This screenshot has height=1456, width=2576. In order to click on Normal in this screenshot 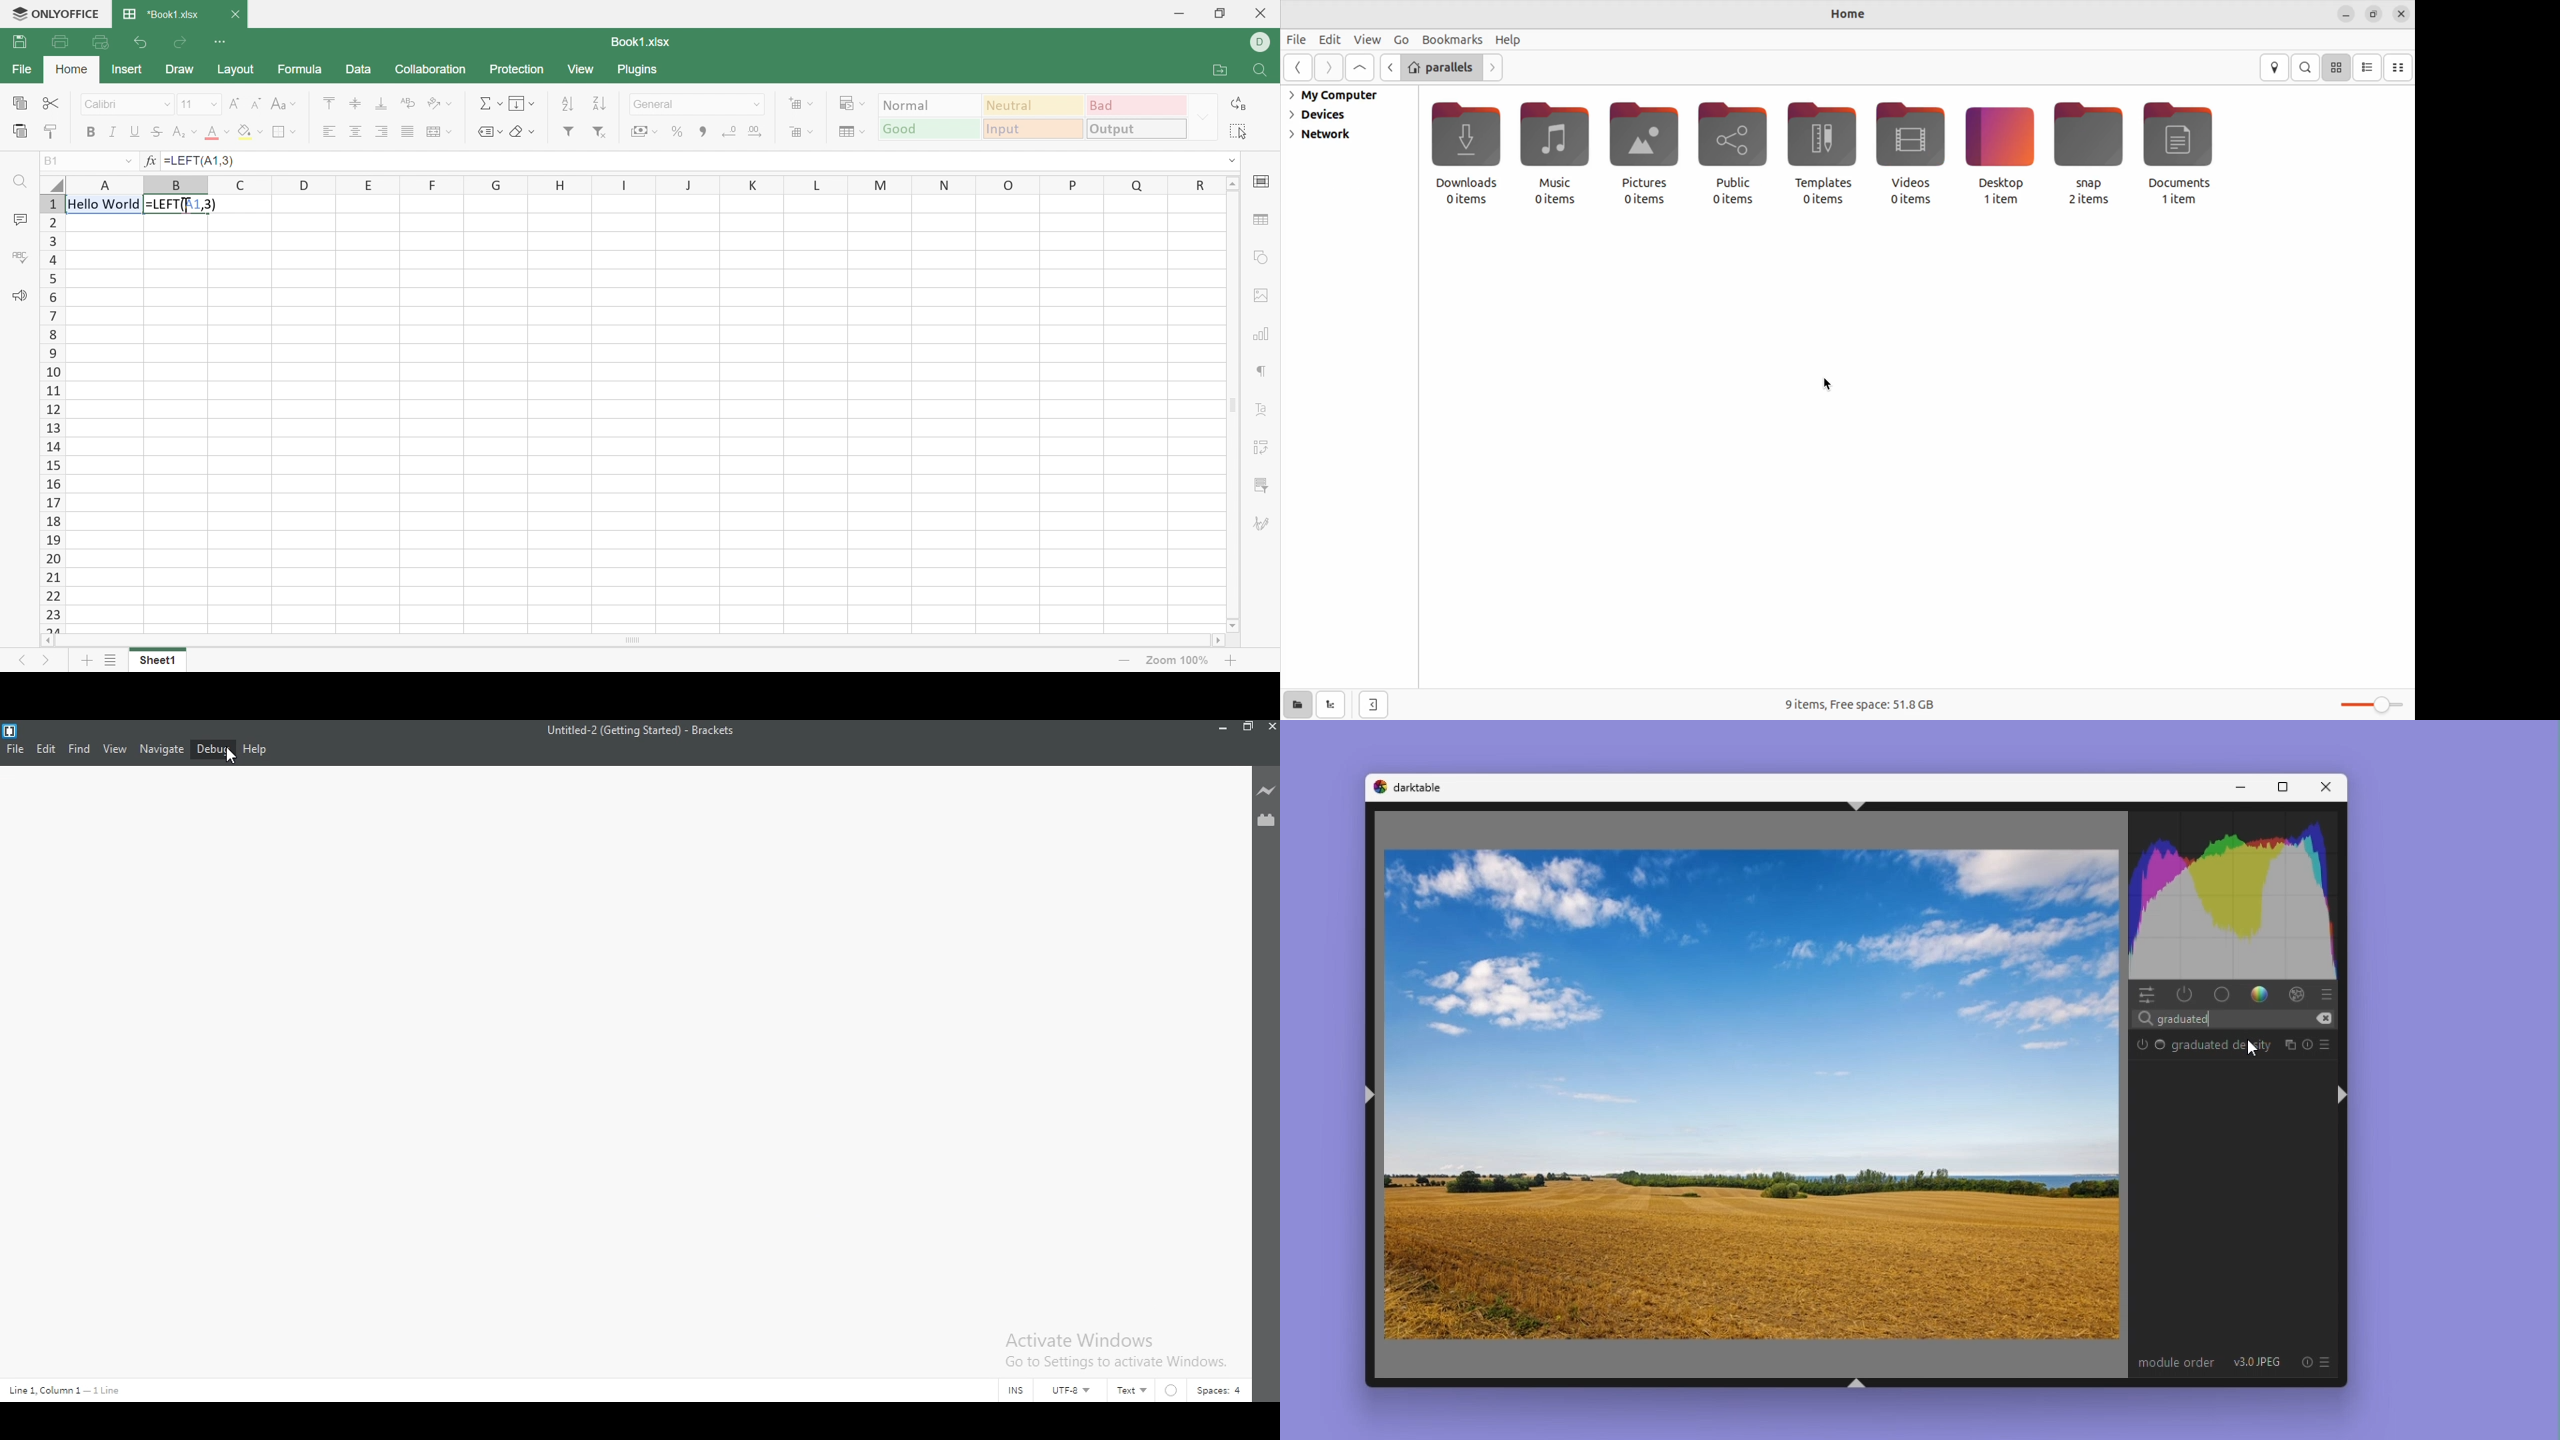, I will do `click(931, 105)`.